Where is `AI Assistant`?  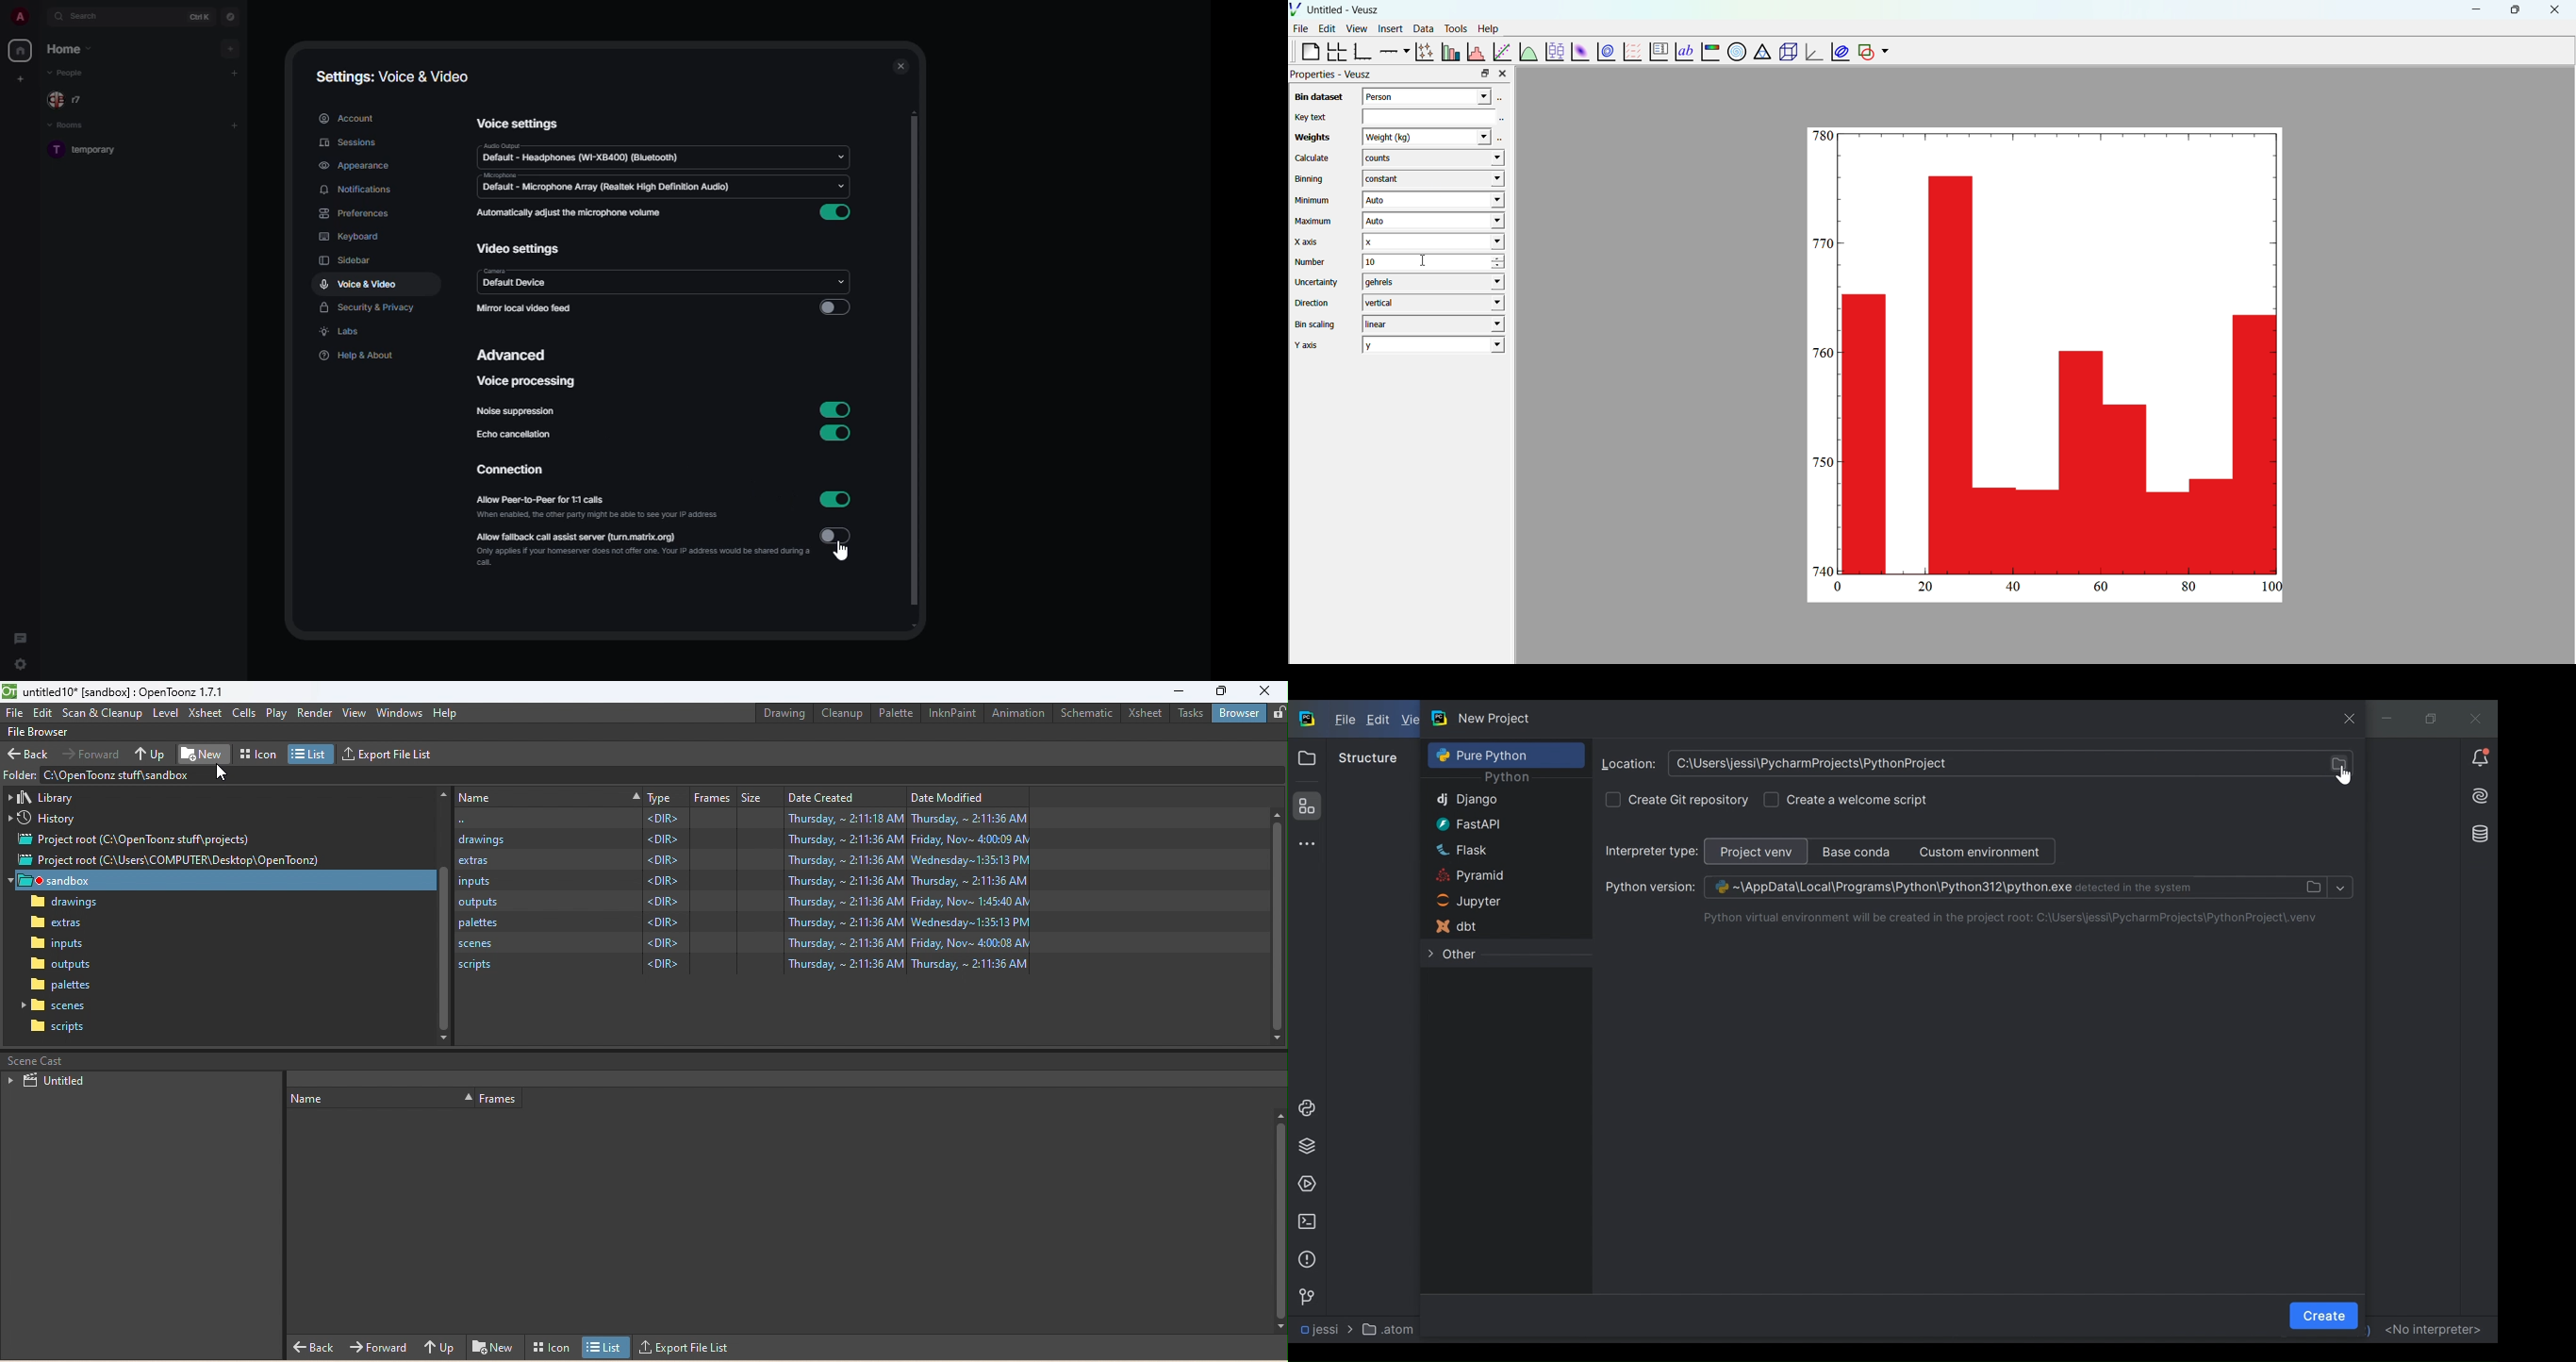 AI Assistant is located at coordinates (2479, 796).